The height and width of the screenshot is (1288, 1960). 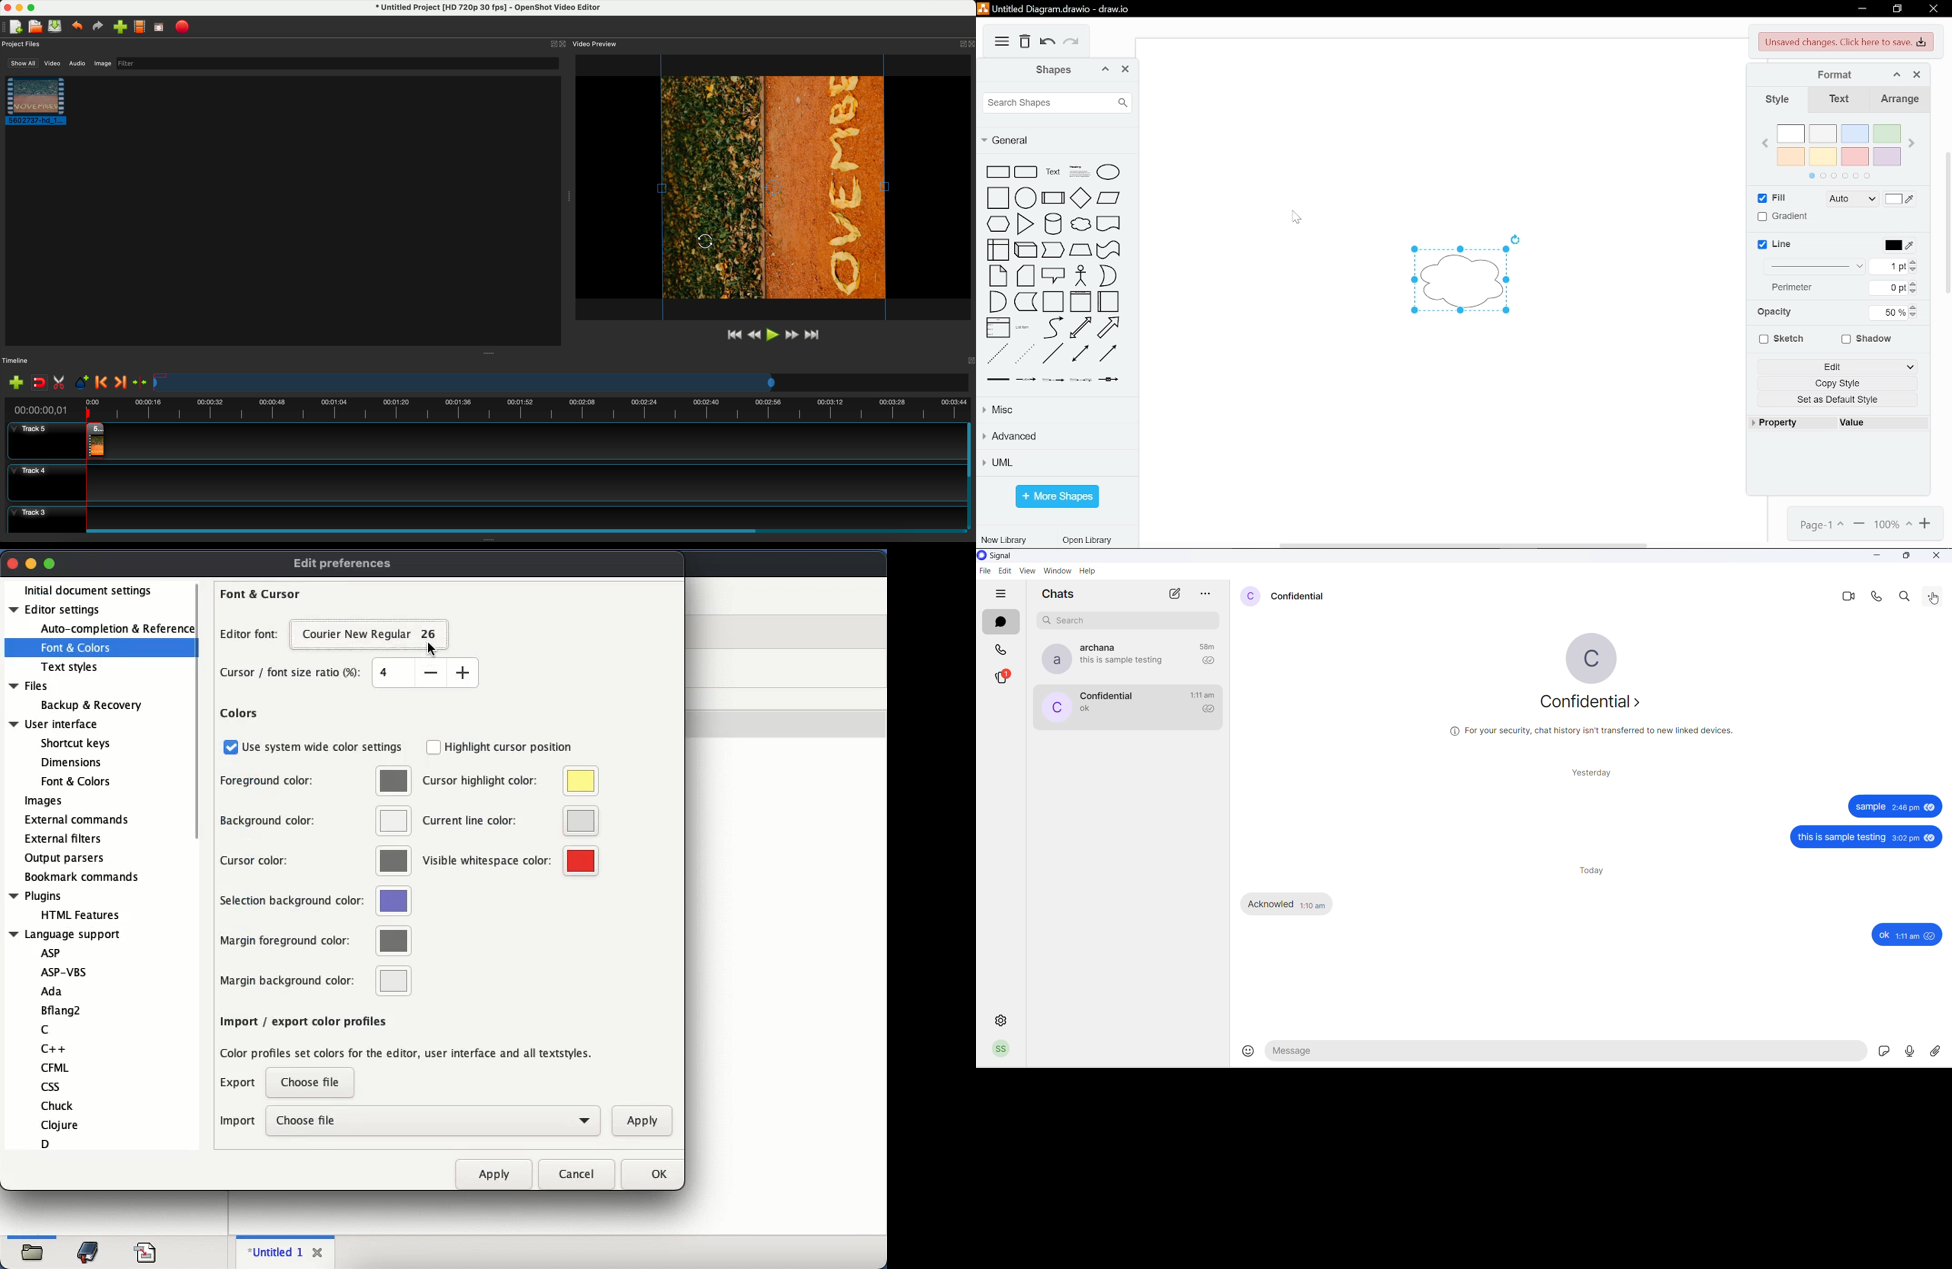 I want to click on size, so click(x=385, y=671).